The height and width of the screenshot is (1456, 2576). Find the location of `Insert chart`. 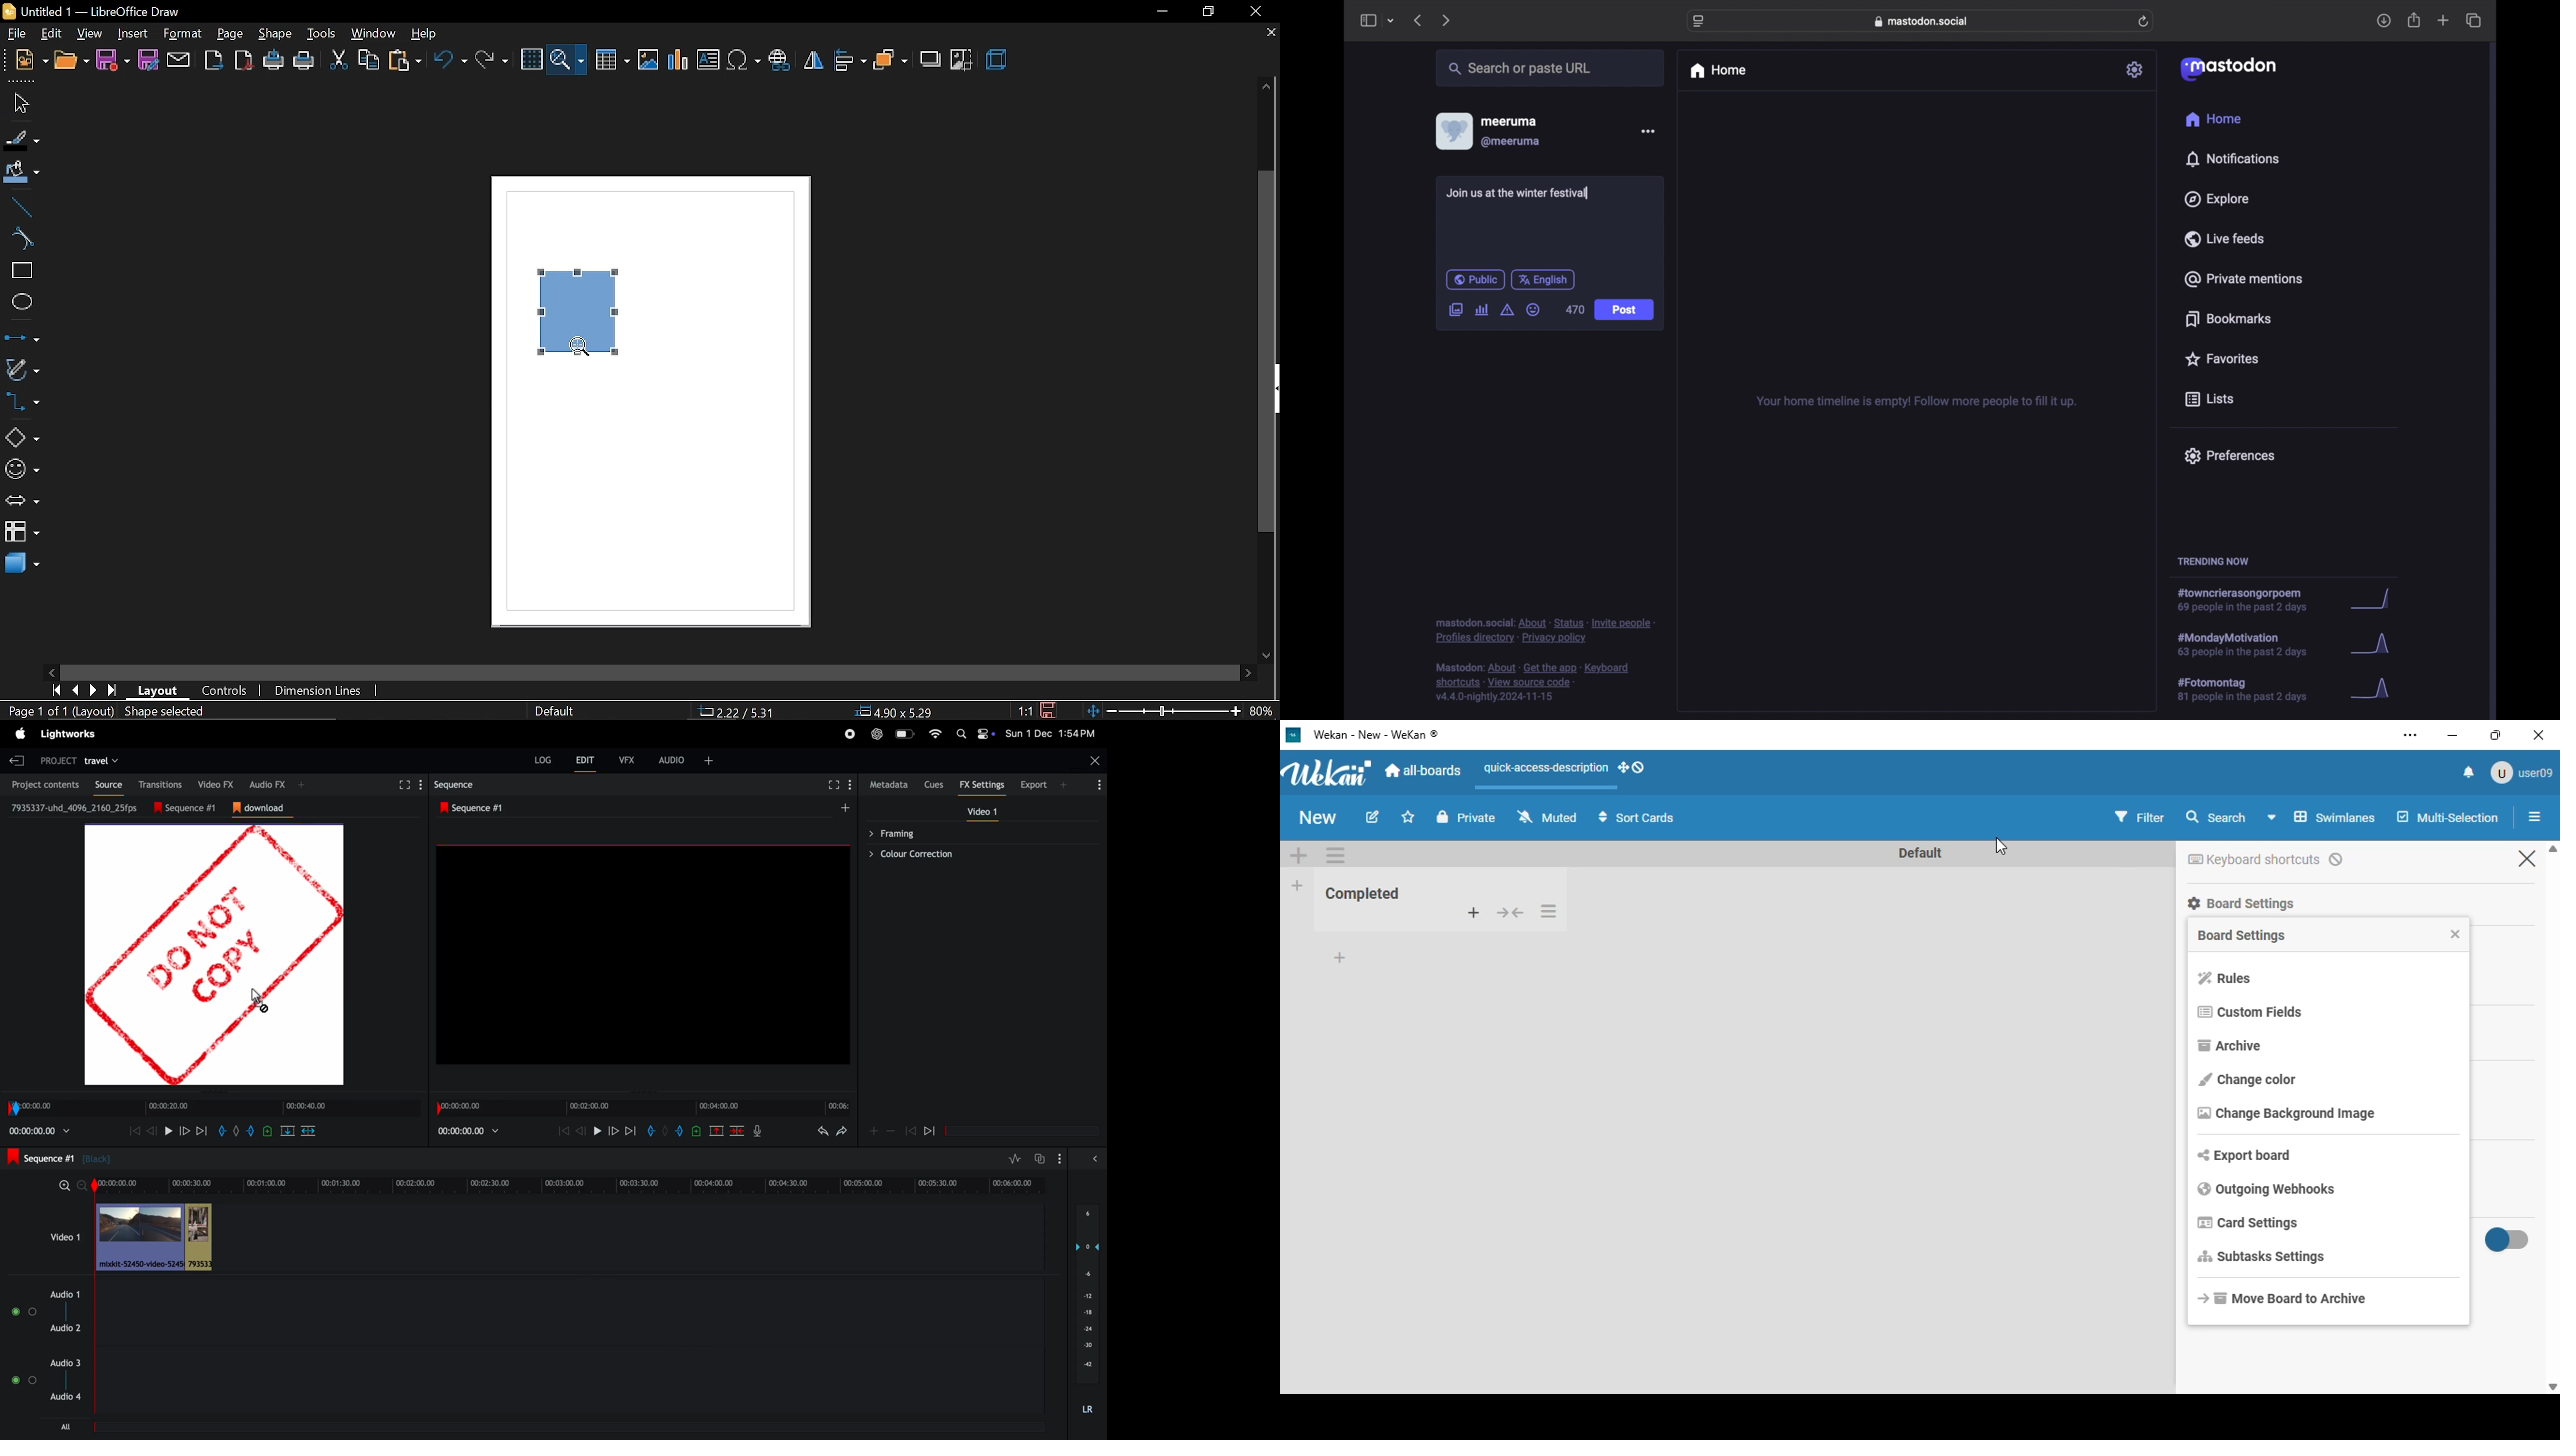

Insert chart is located at coordinates (678, 61).